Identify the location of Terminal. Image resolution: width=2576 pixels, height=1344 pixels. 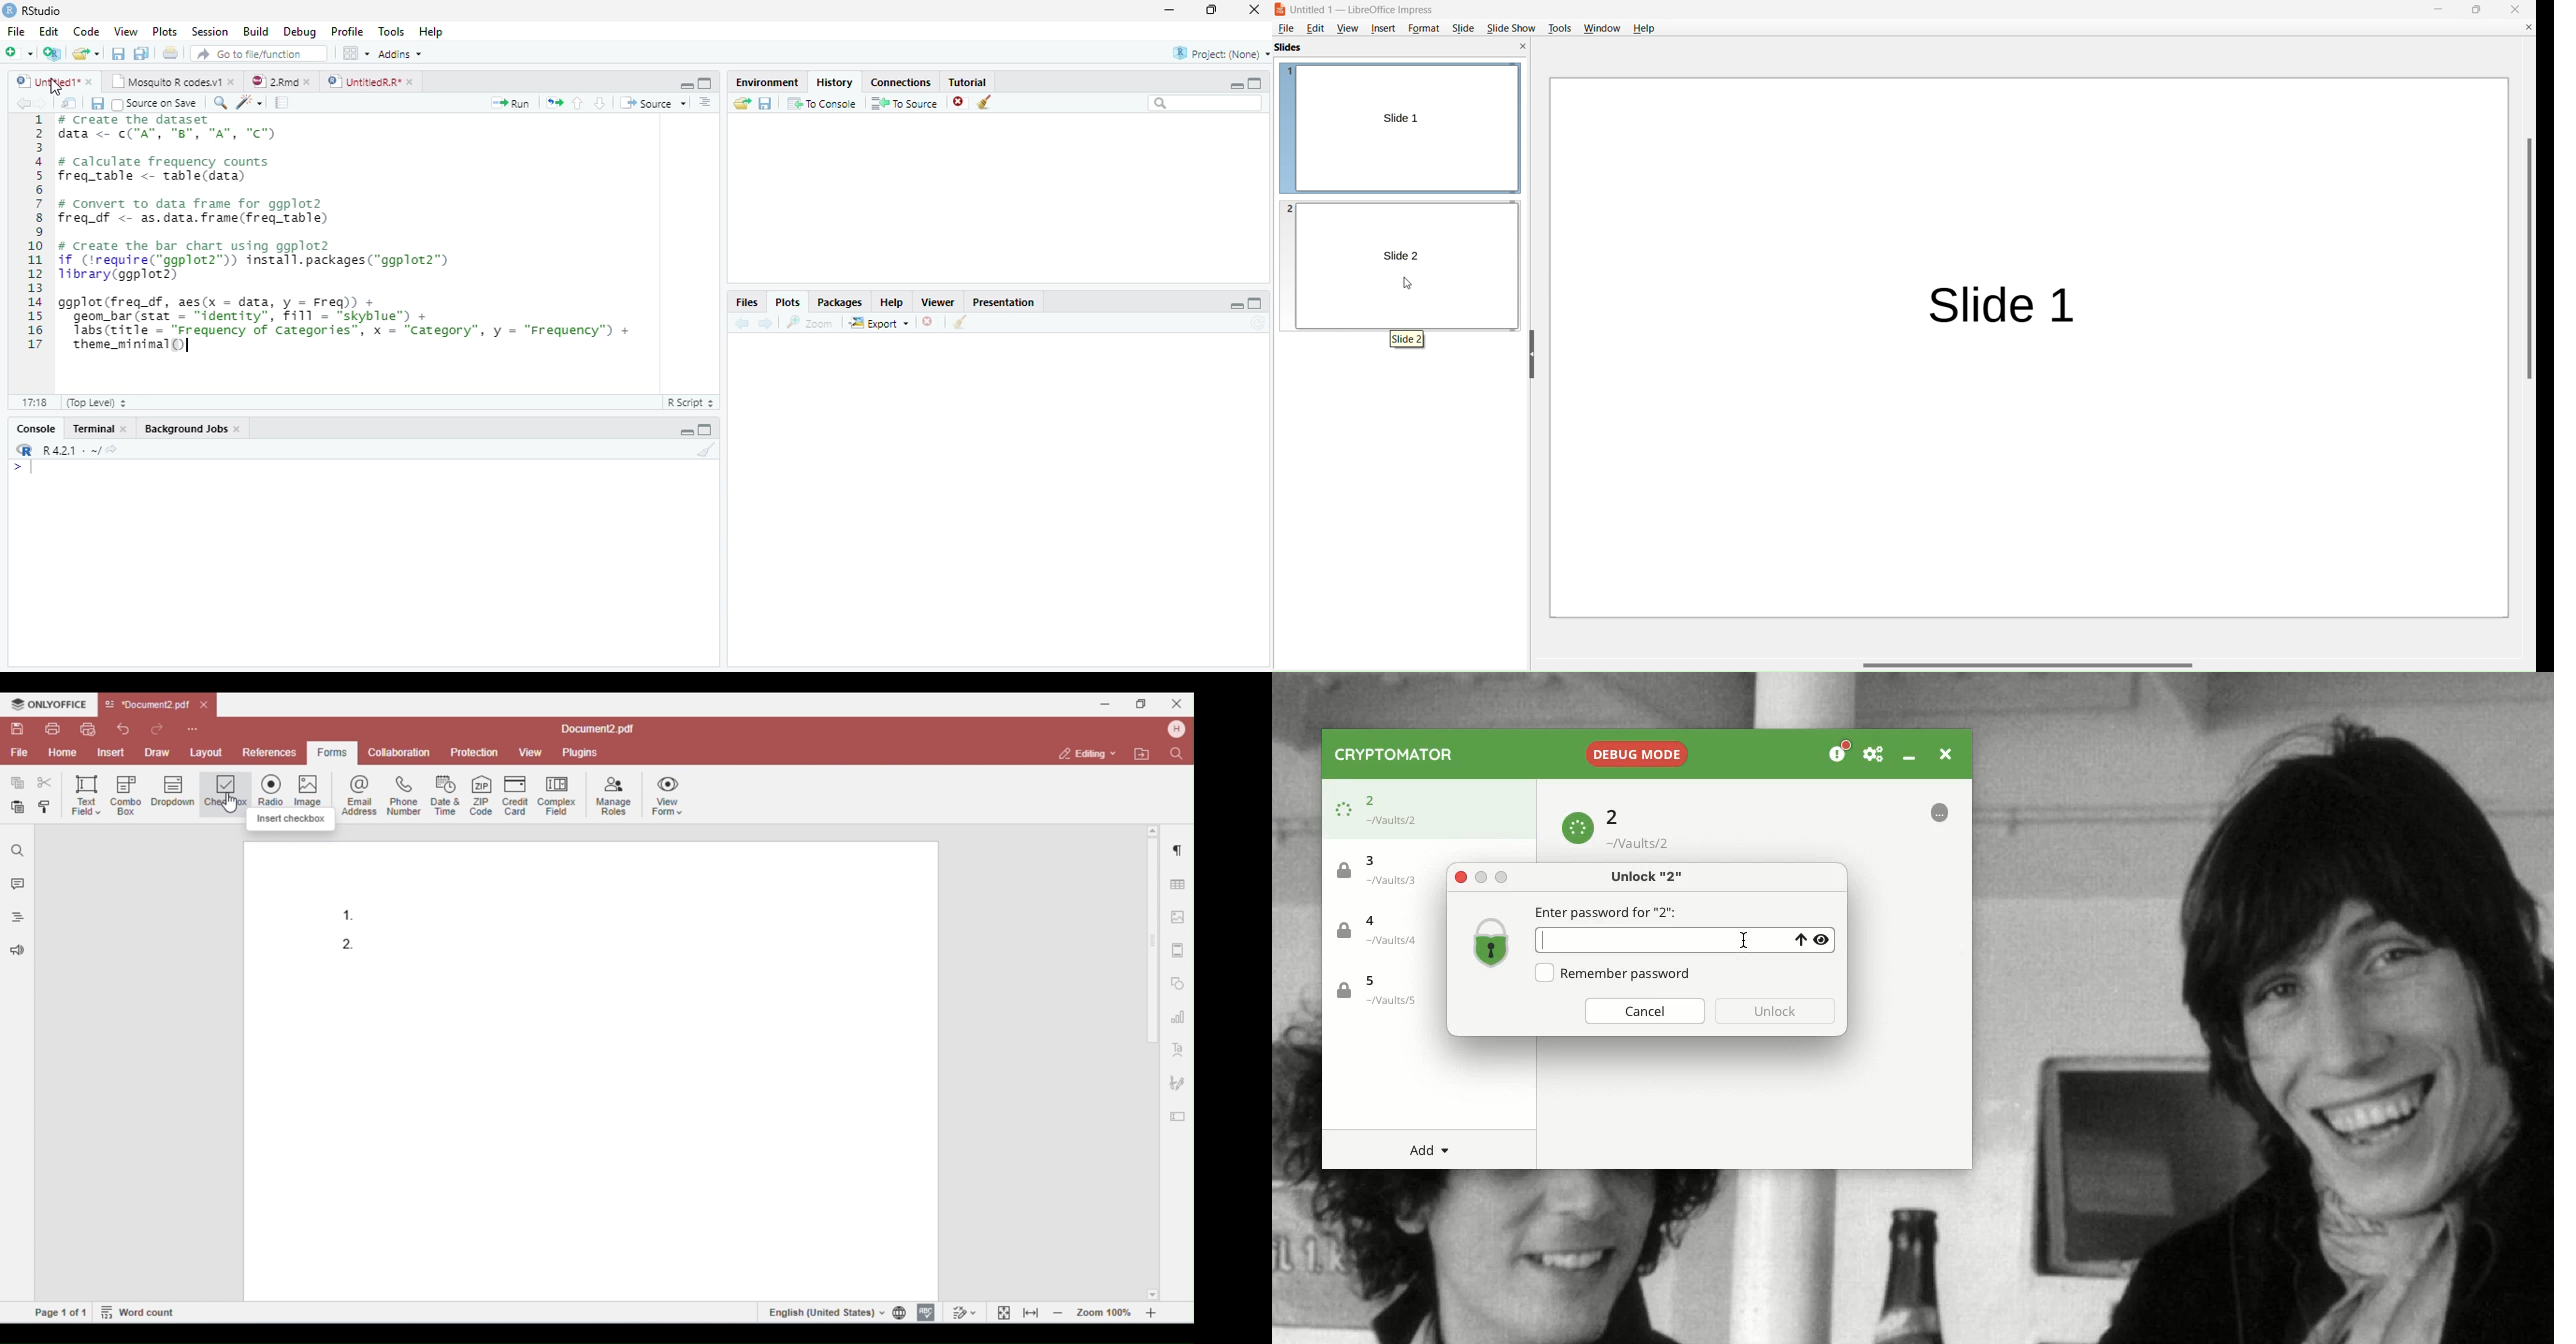
(100, 428).